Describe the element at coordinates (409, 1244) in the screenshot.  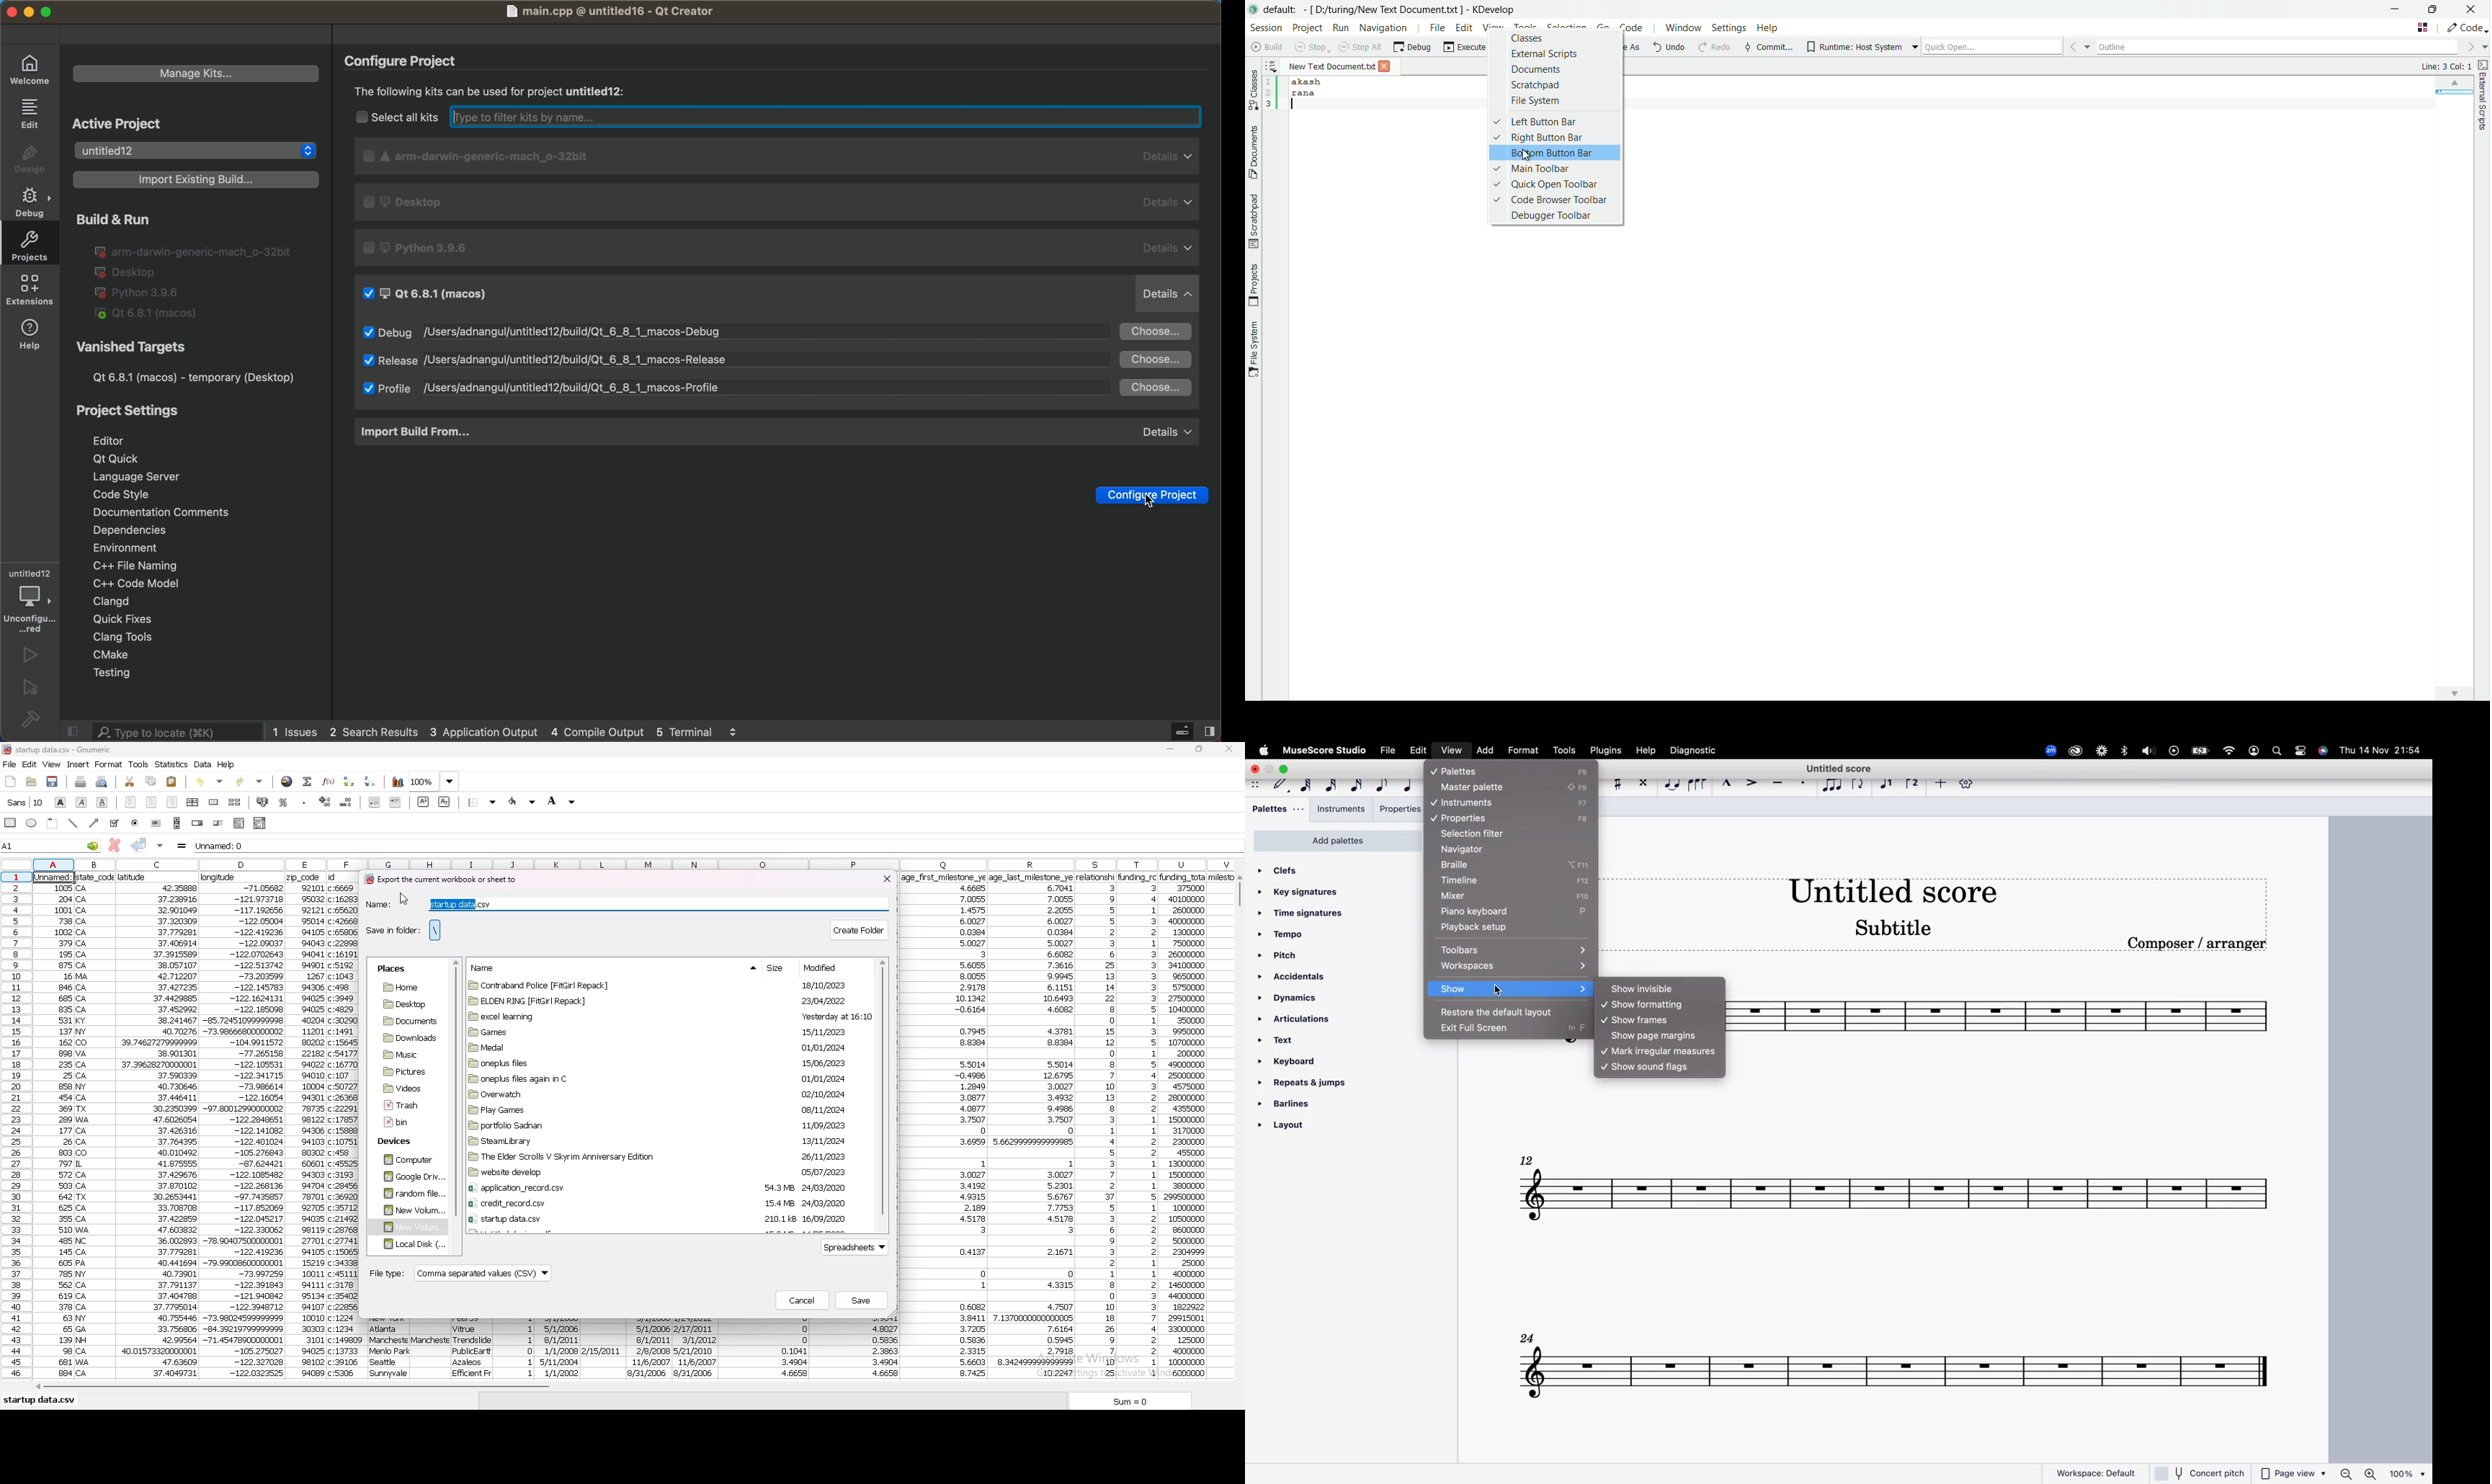
I see `folder` at that location.